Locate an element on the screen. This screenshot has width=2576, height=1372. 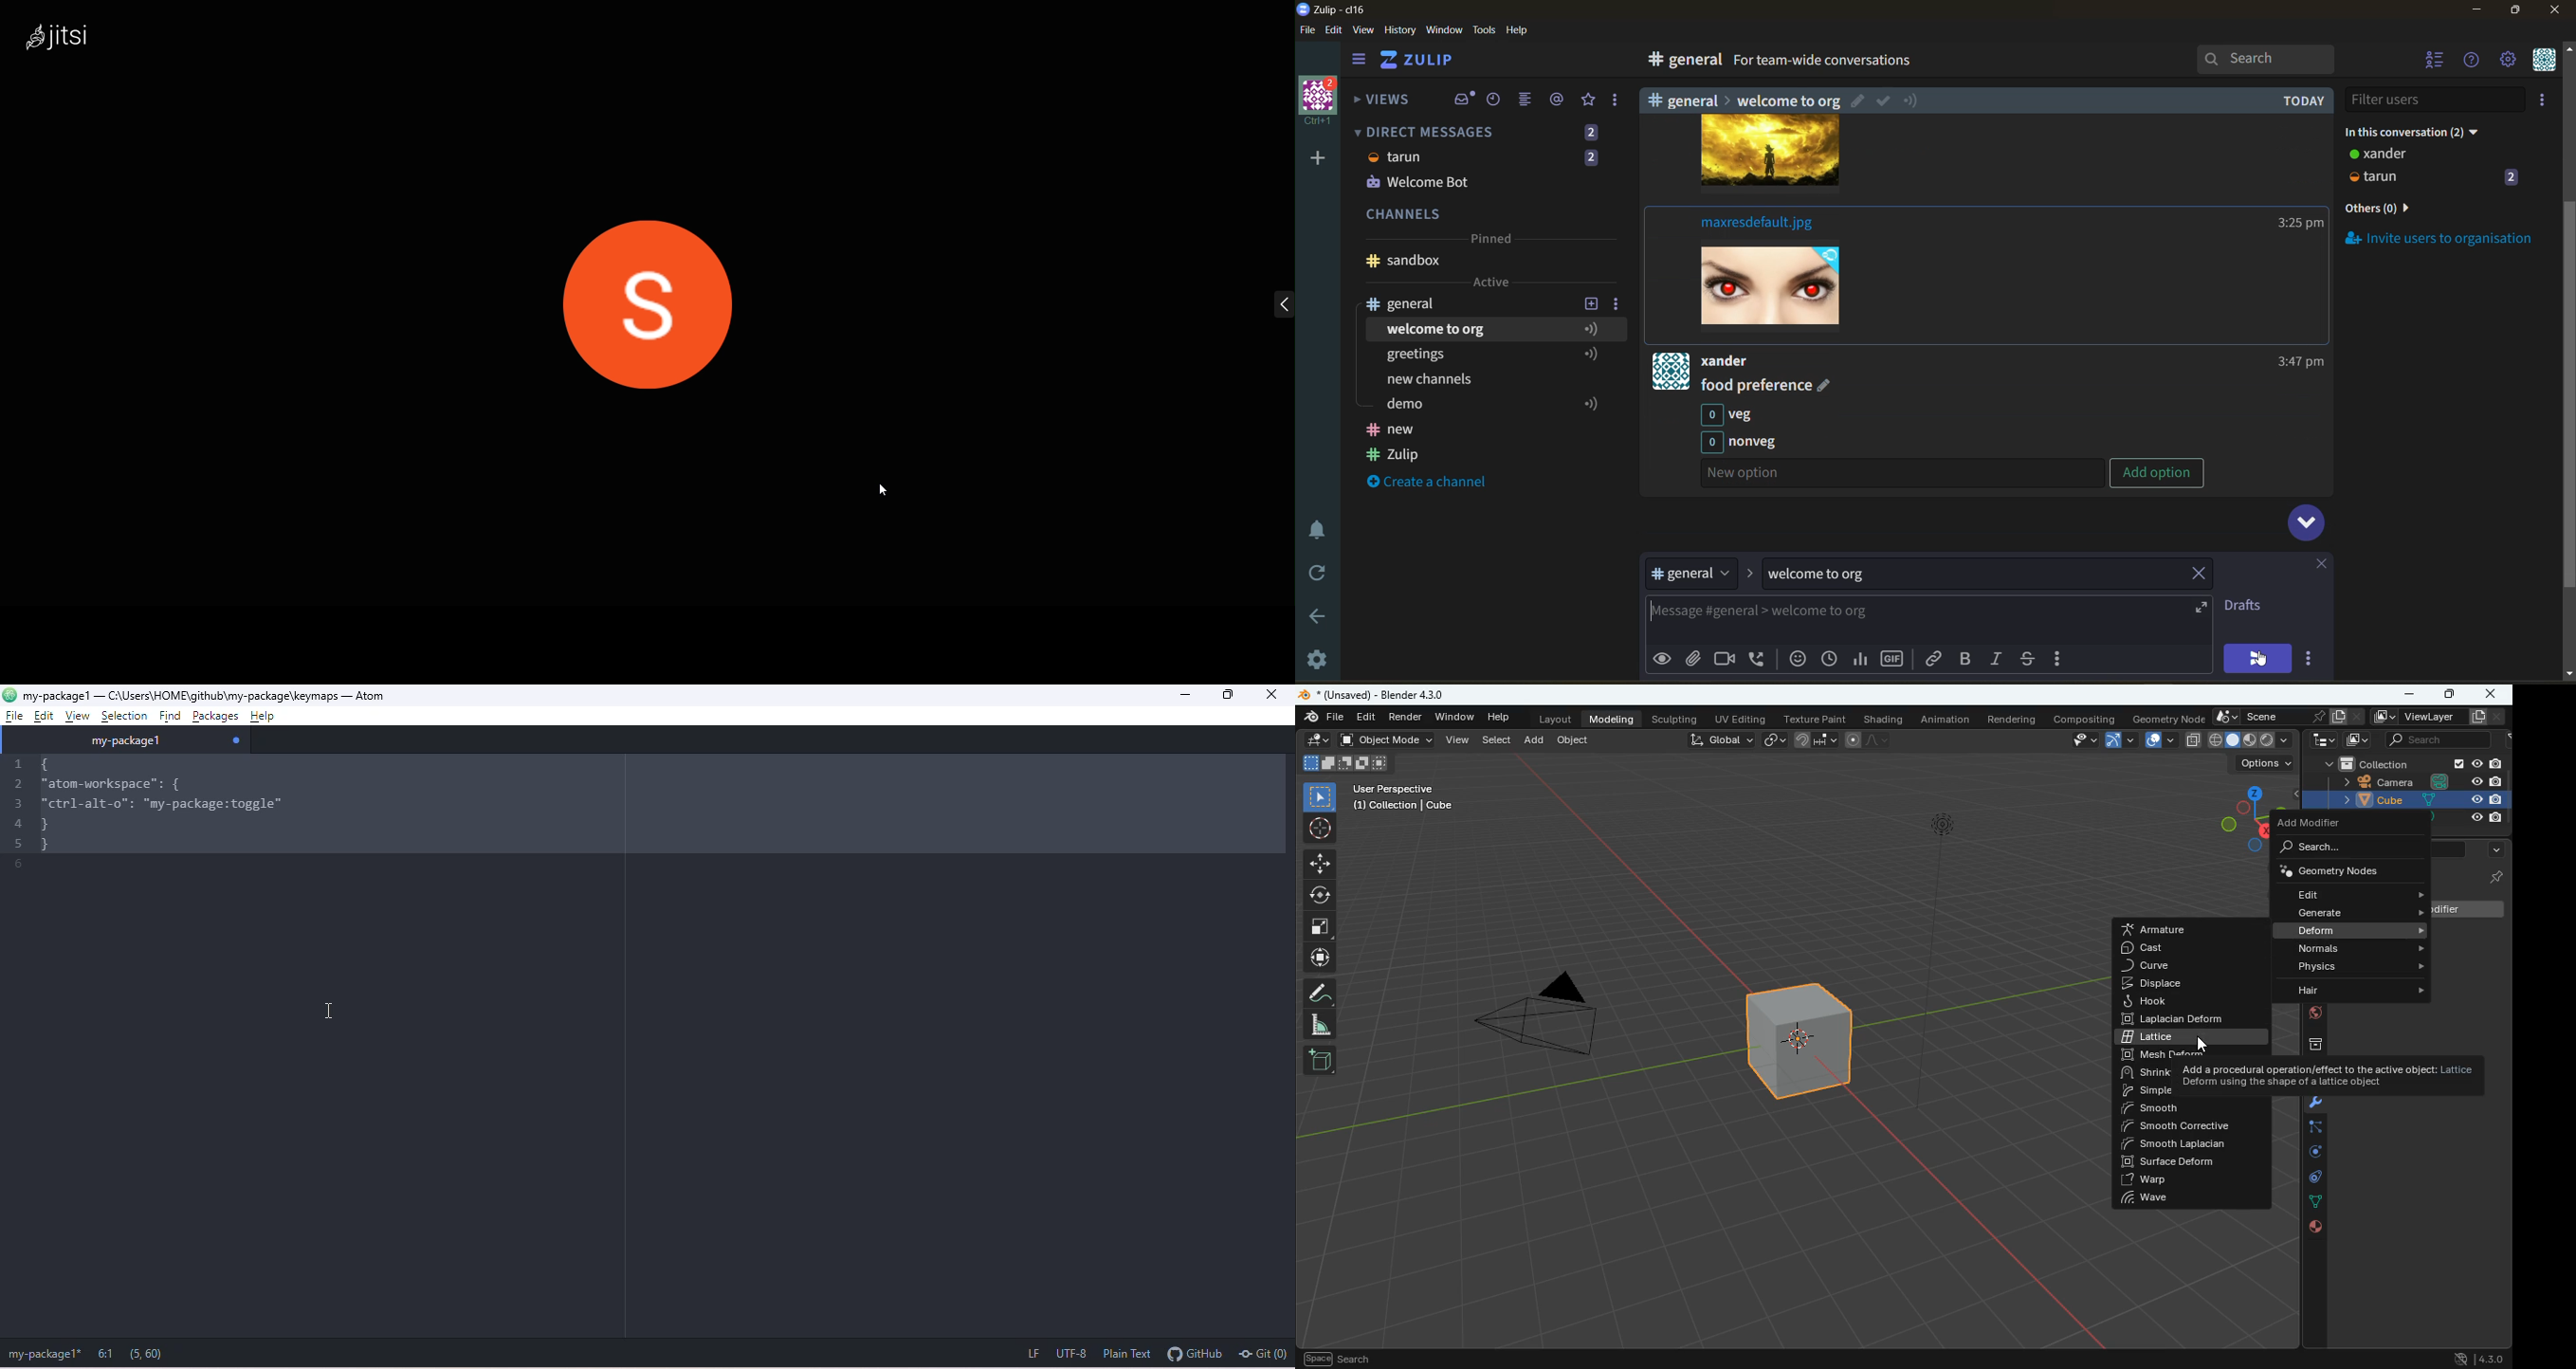
compose message is located at coordinates (1919, 618).